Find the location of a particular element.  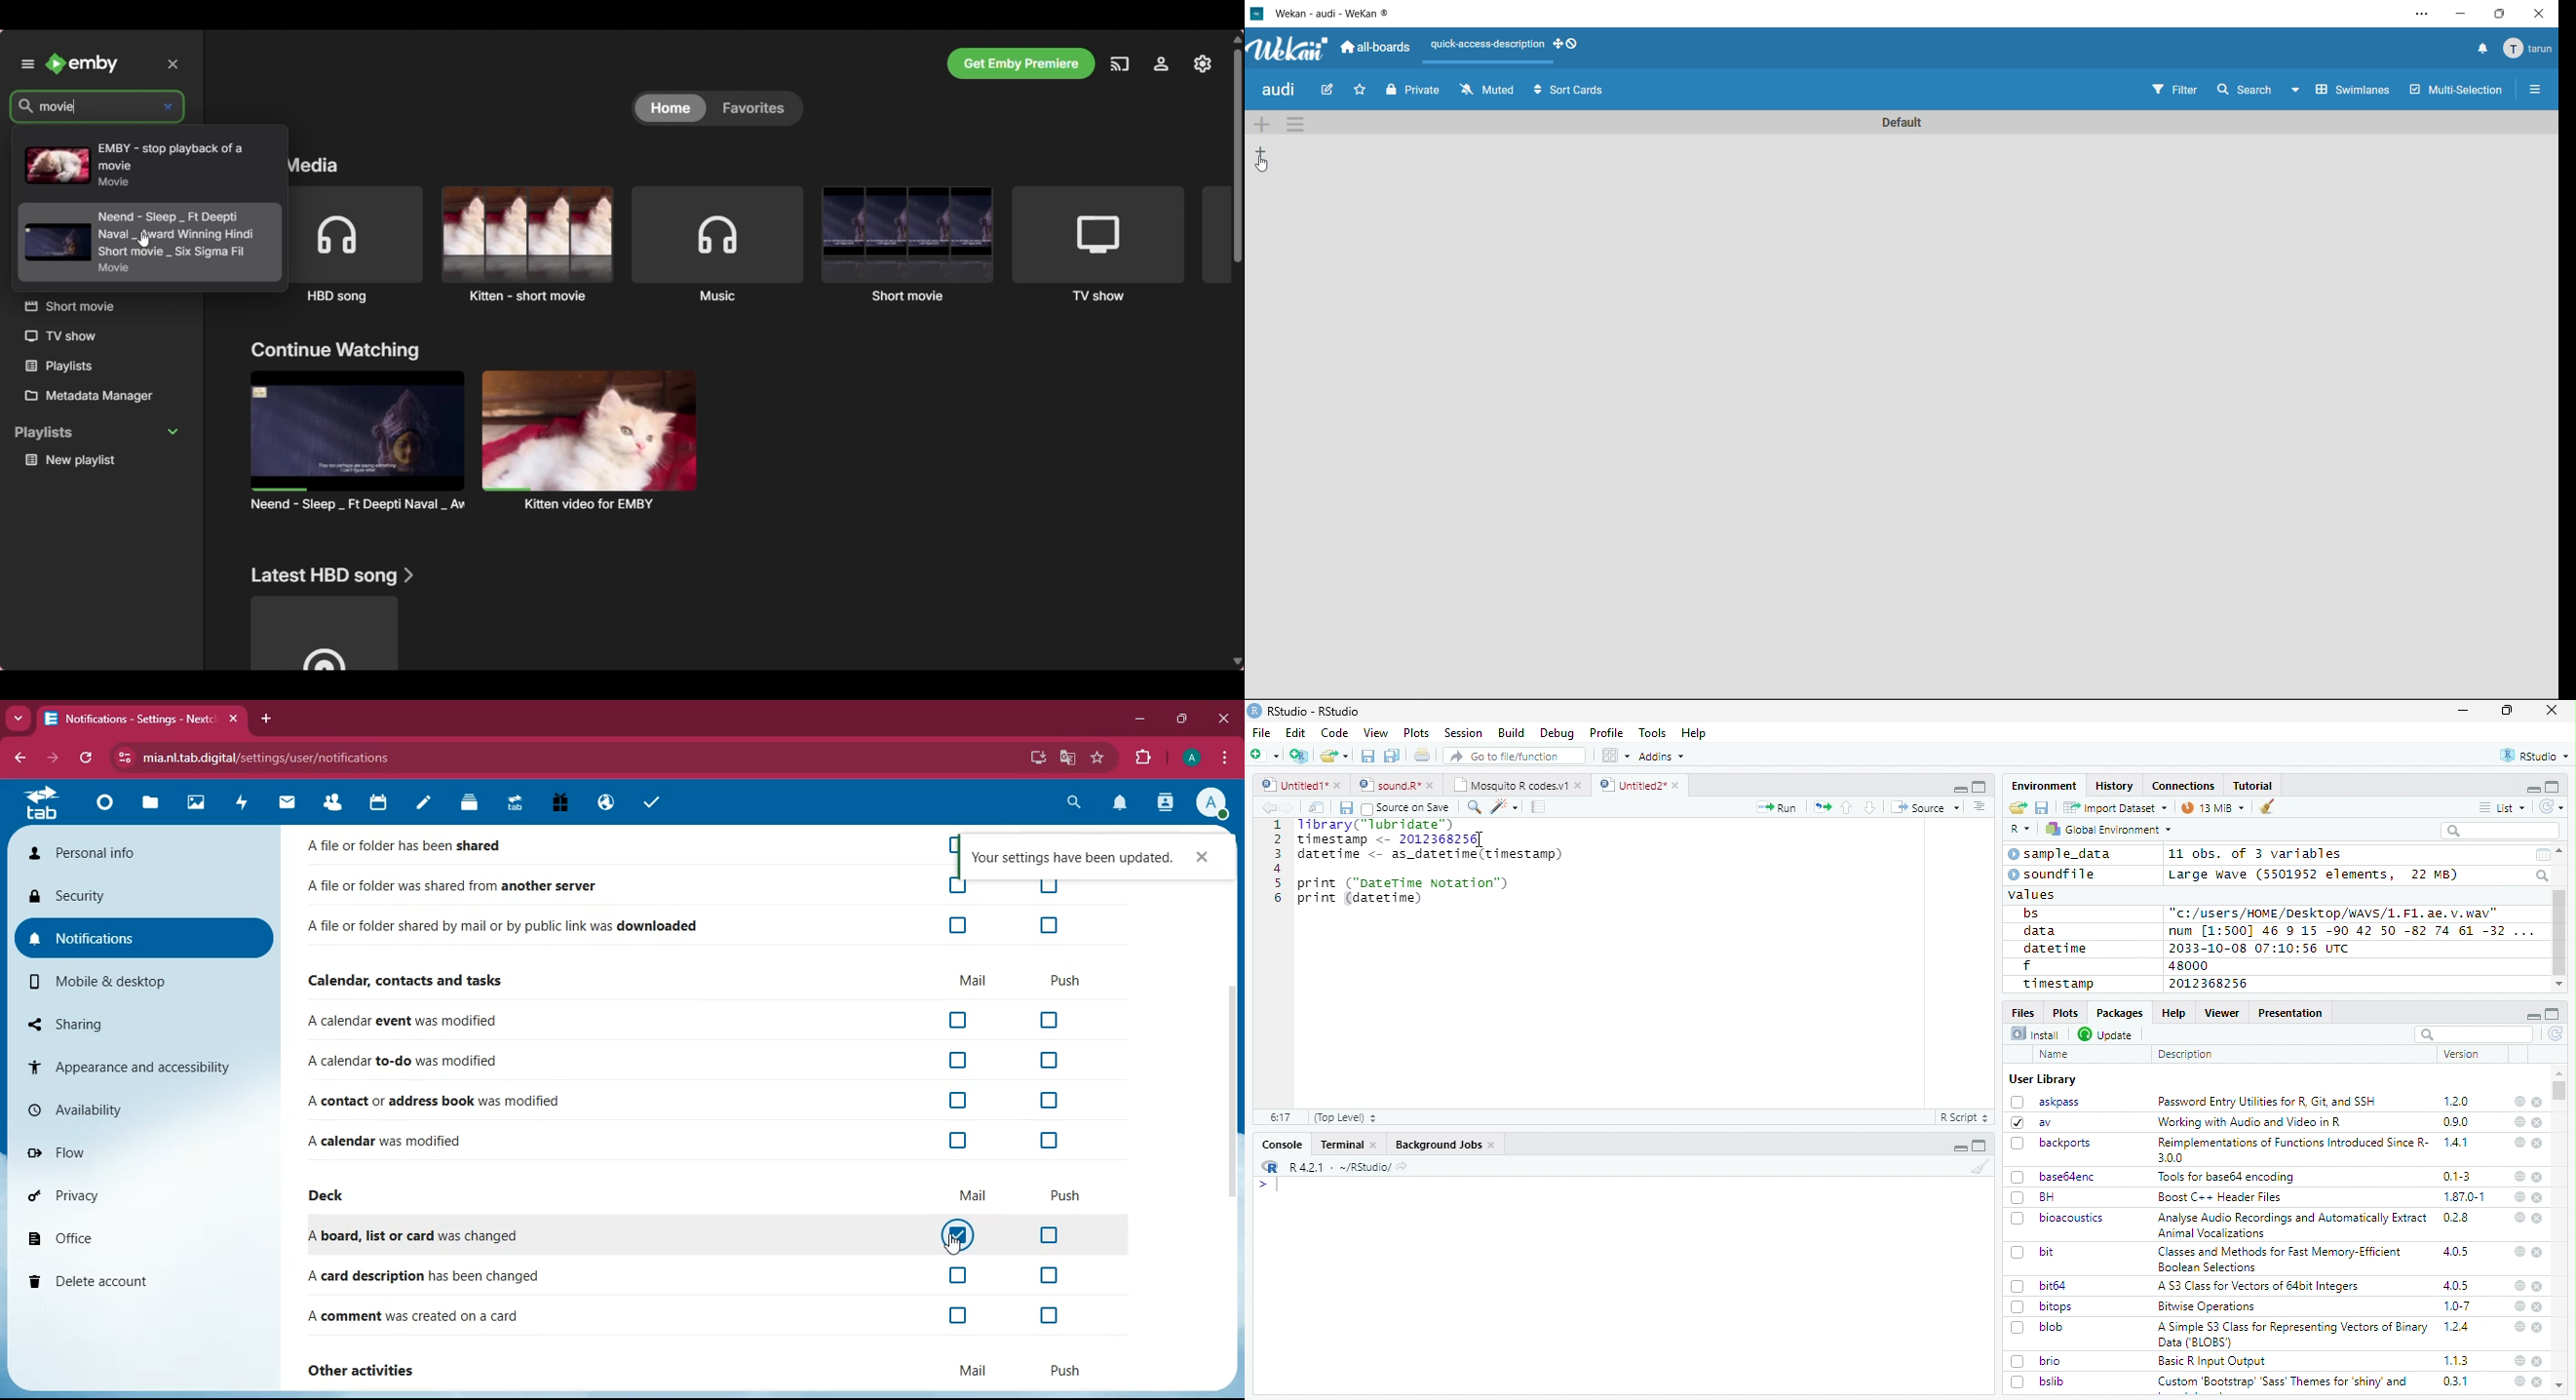

0.2.8 is located at coordinates (2457, 1217).